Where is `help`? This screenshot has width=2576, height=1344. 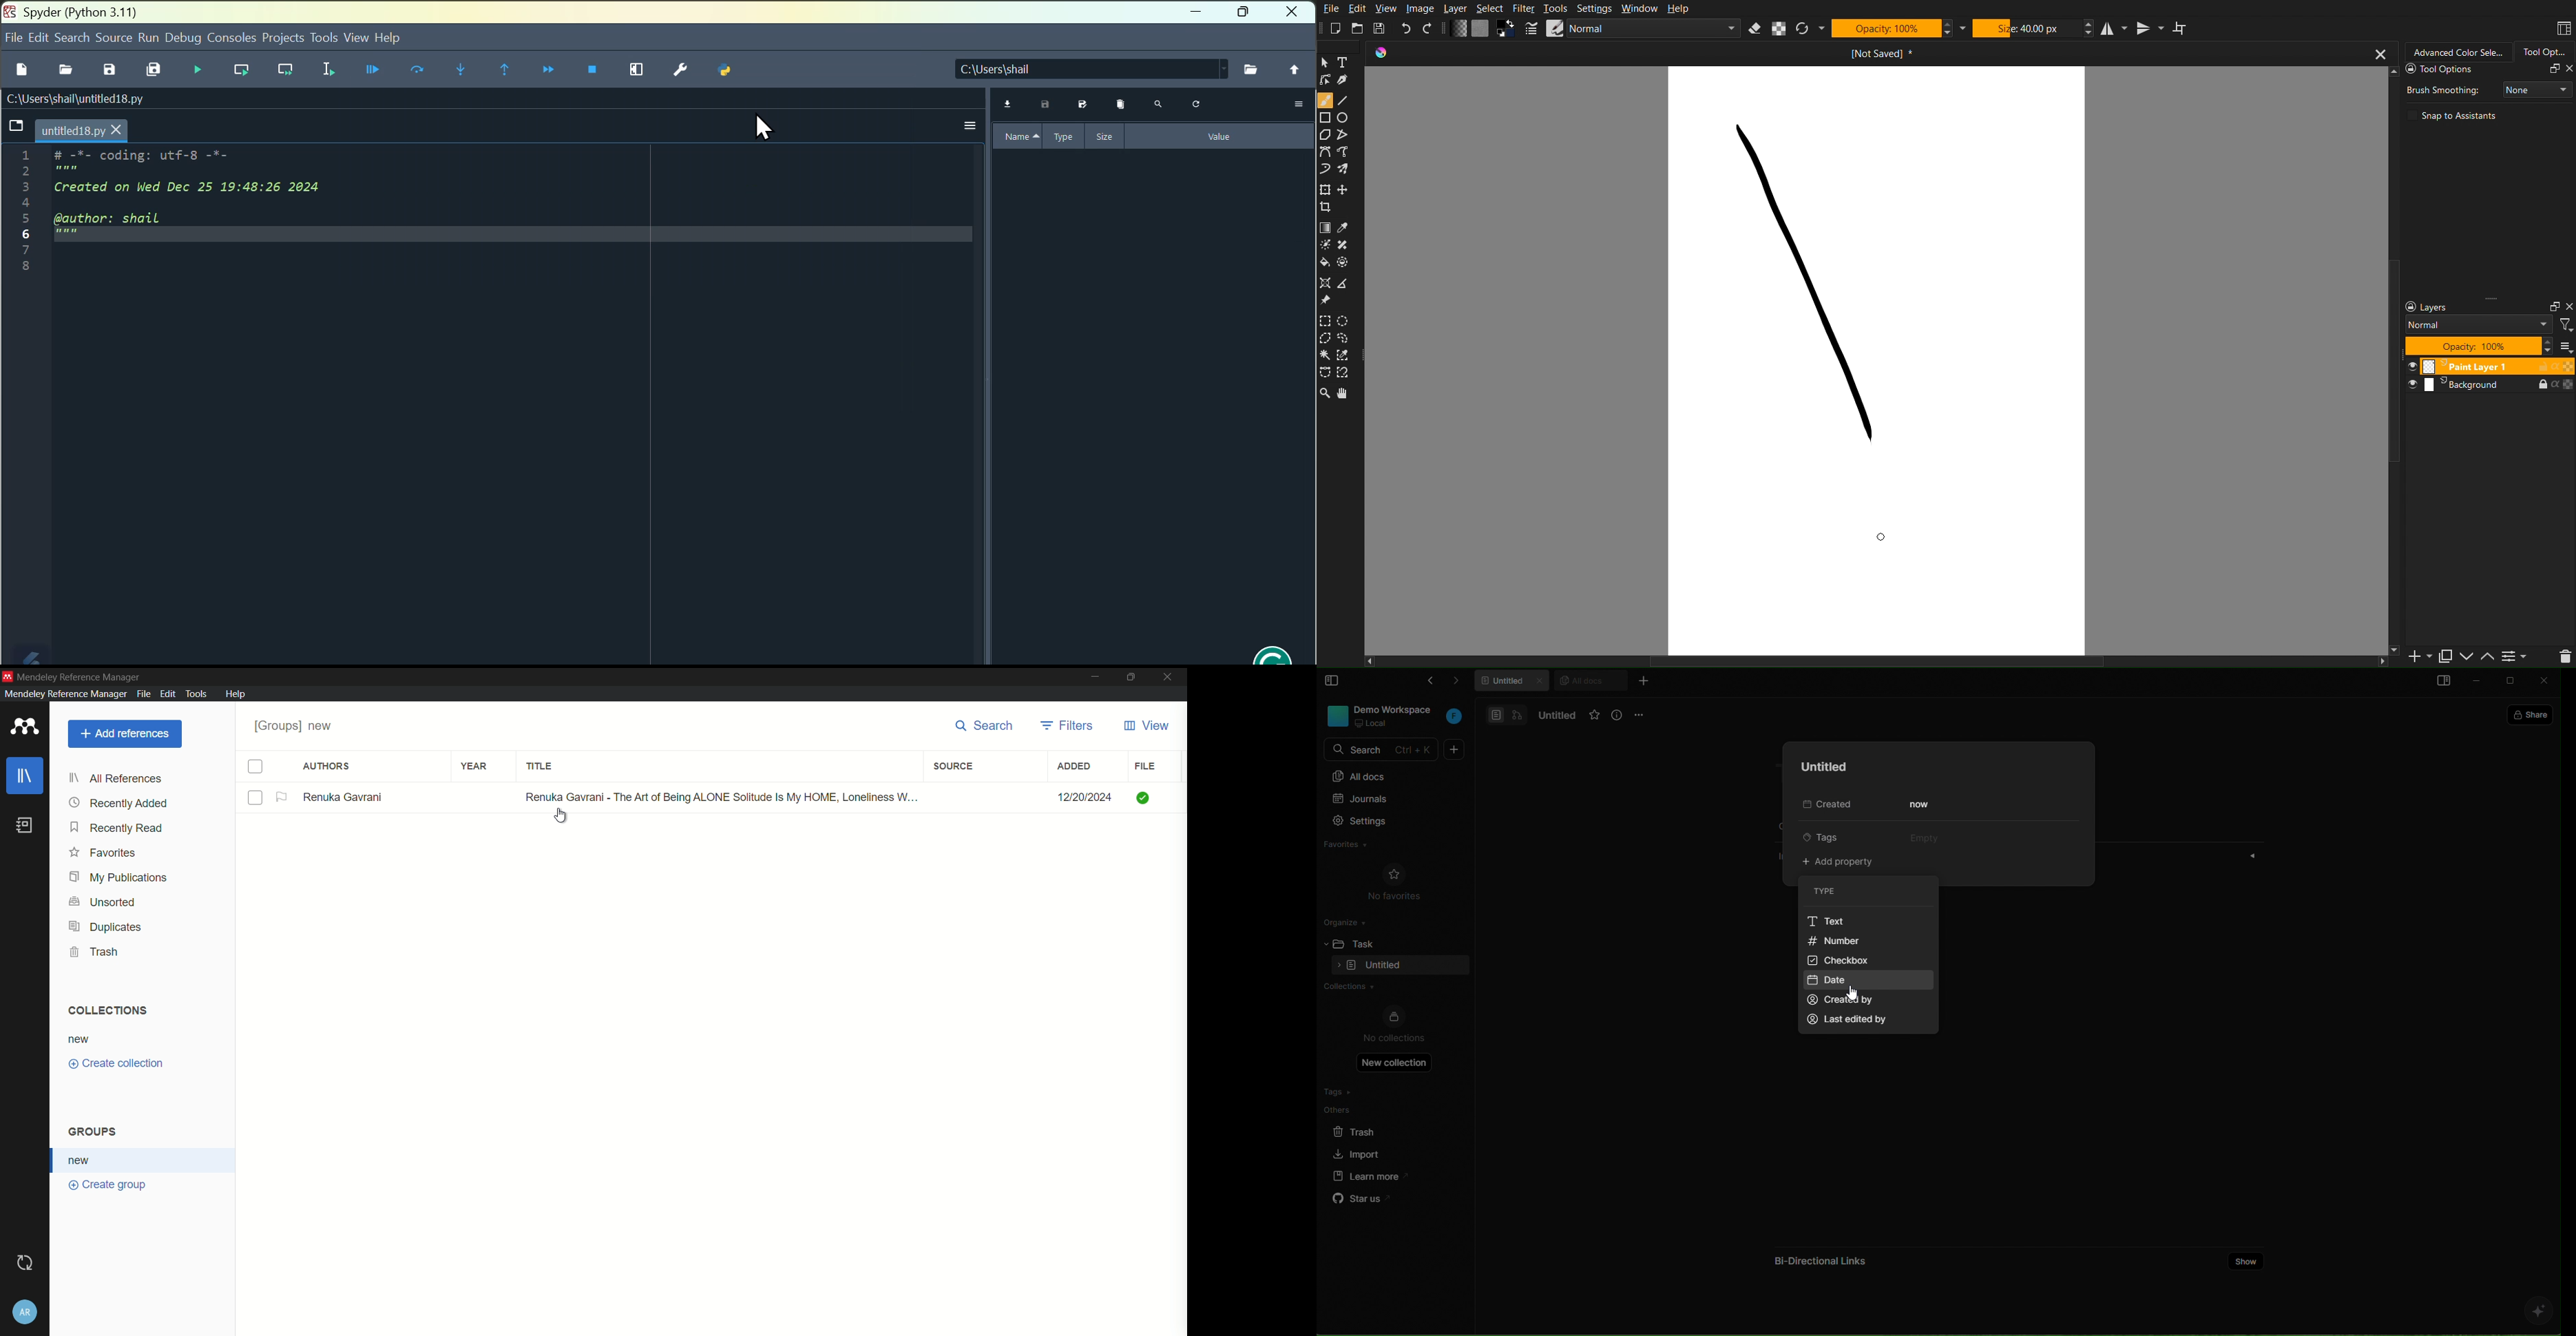 help is located at coordinates (236, 694).